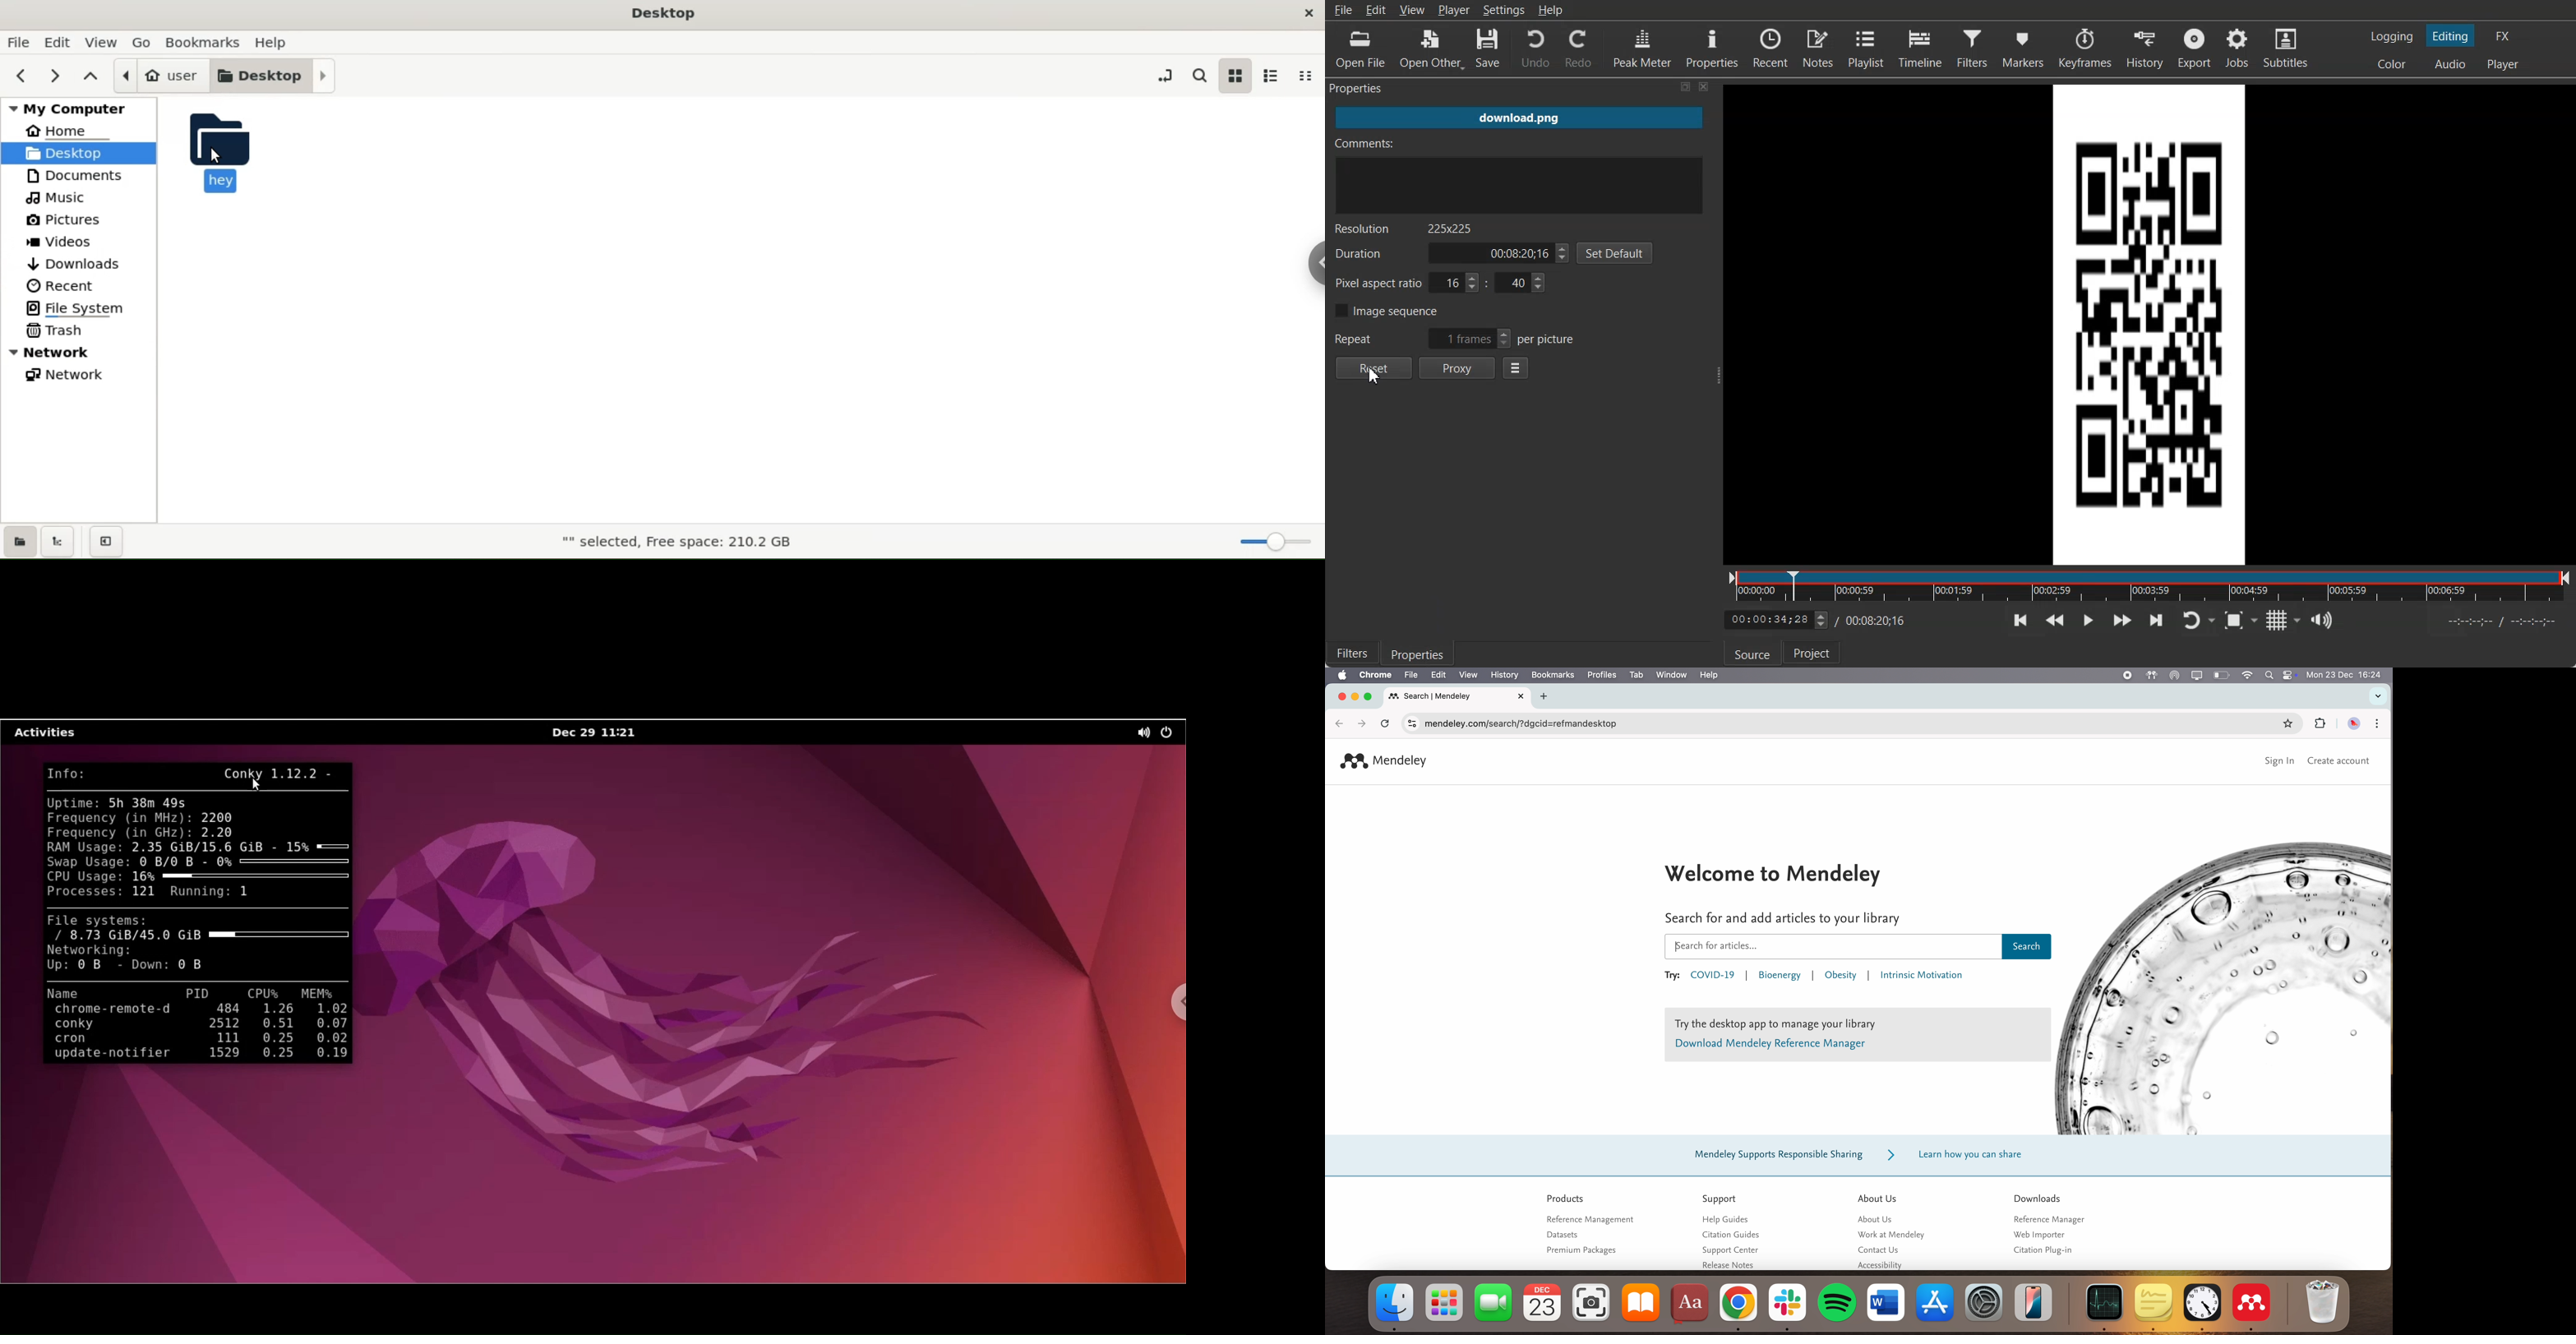  Describe the element at coordinates (1373, 368) in the screenshot. I see `Reset` at that location.